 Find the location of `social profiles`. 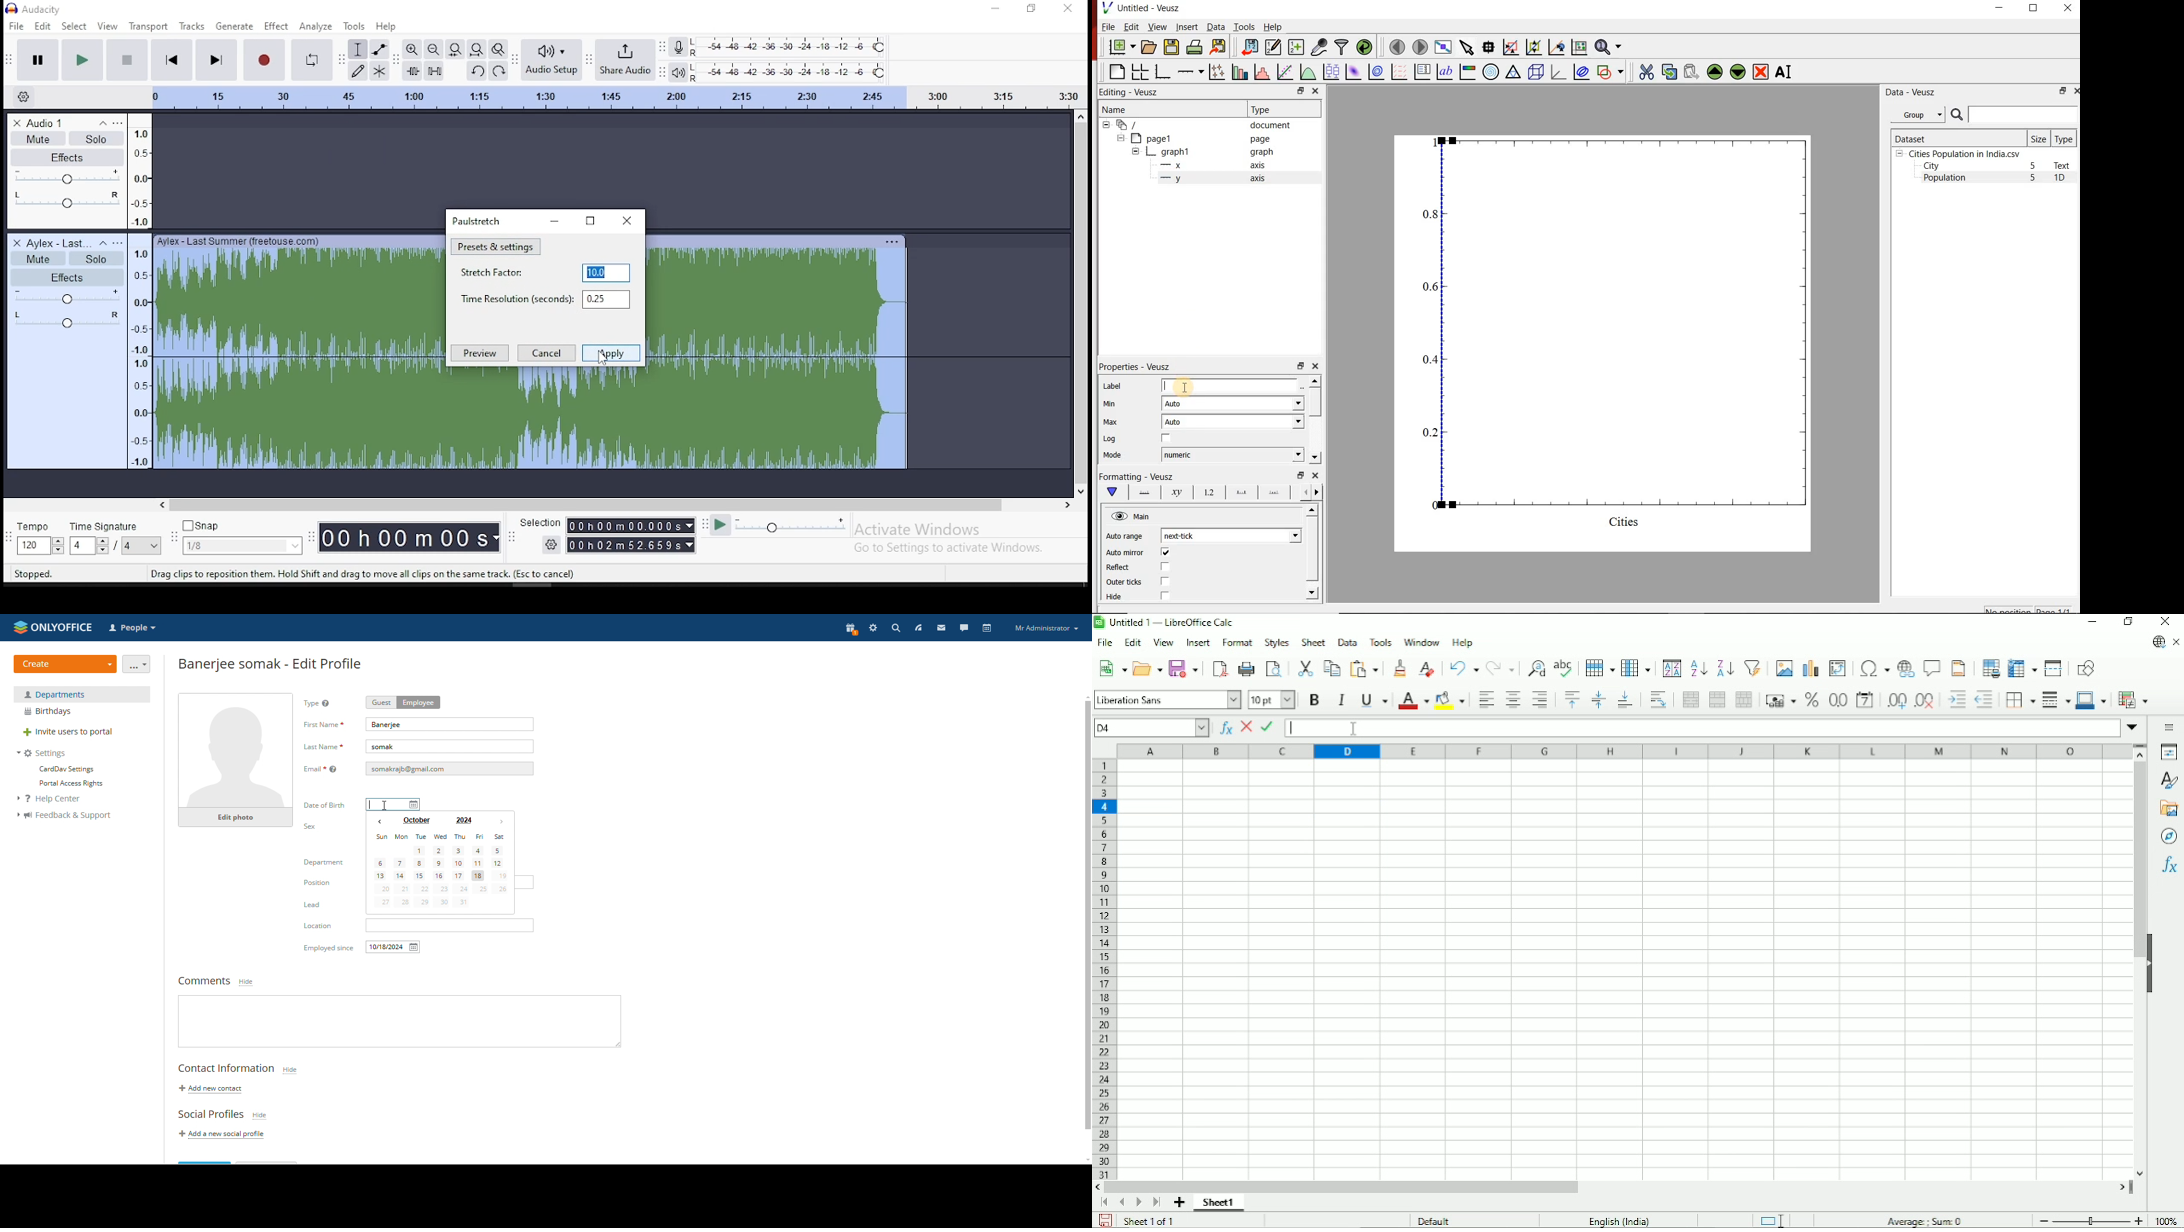

social profiles is located at coordinates (210, 1115).